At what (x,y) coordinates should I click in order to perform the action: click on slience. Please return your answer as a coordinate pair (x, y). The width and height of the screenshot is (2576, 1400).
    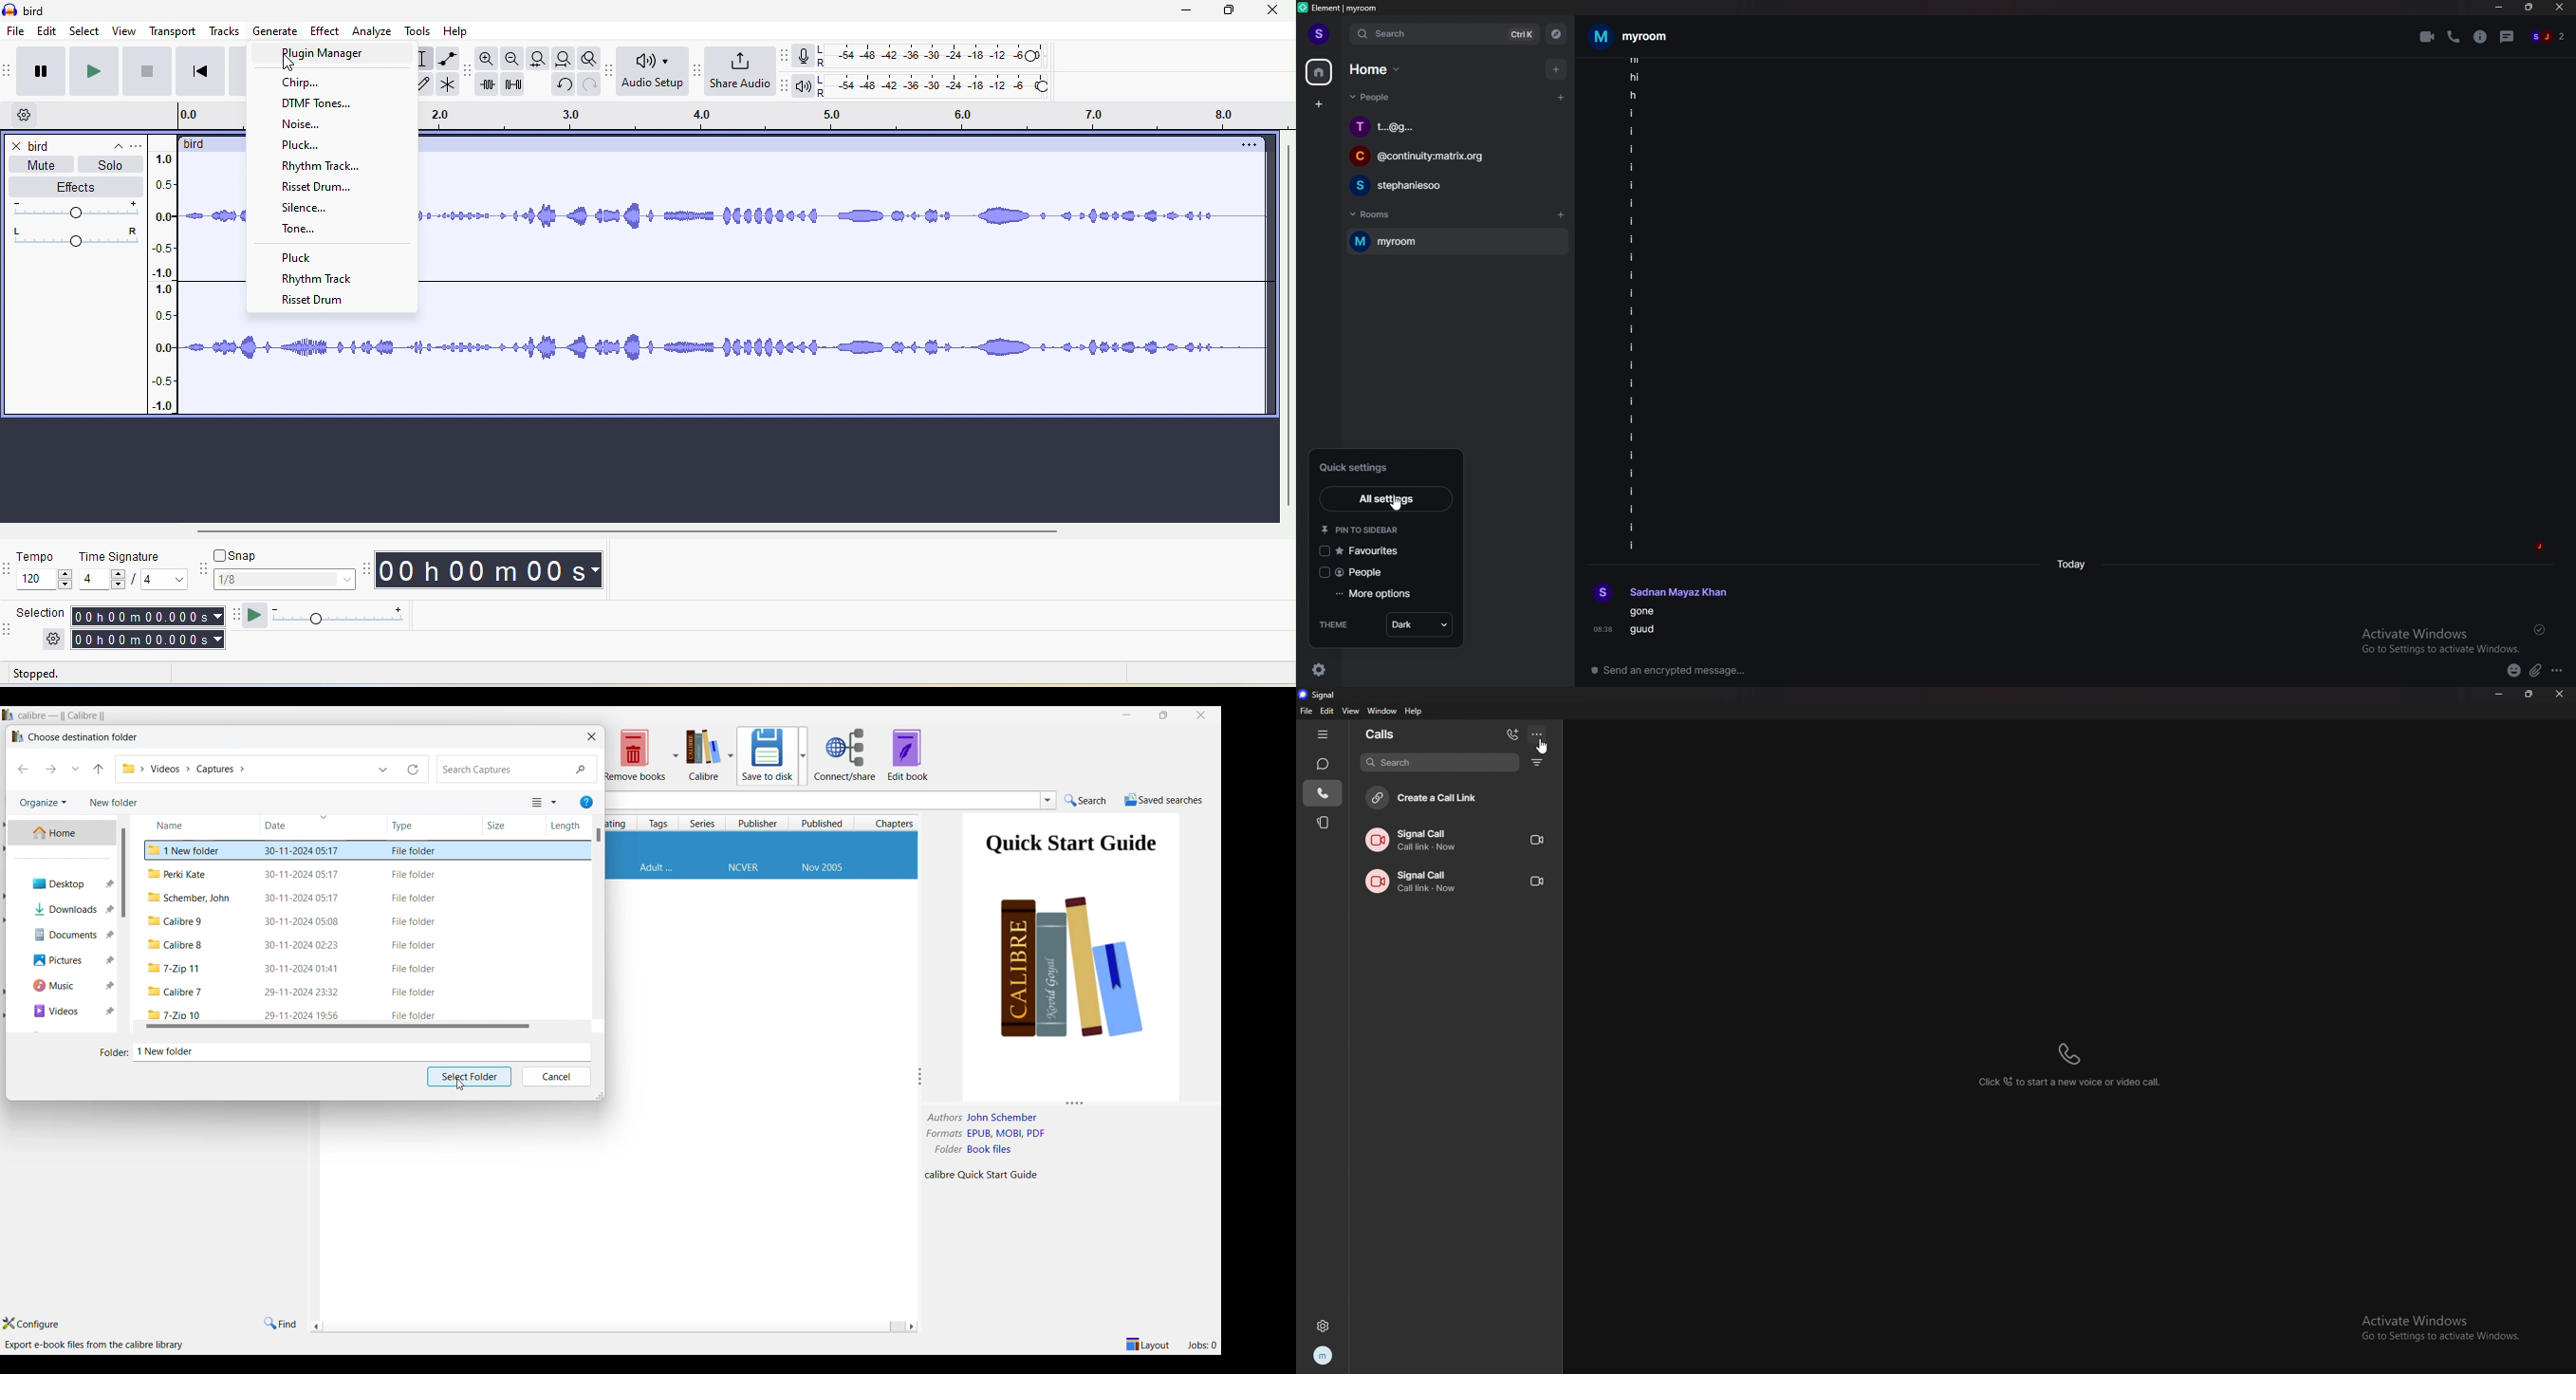
    Looking at the image, I should click on (315, 208).